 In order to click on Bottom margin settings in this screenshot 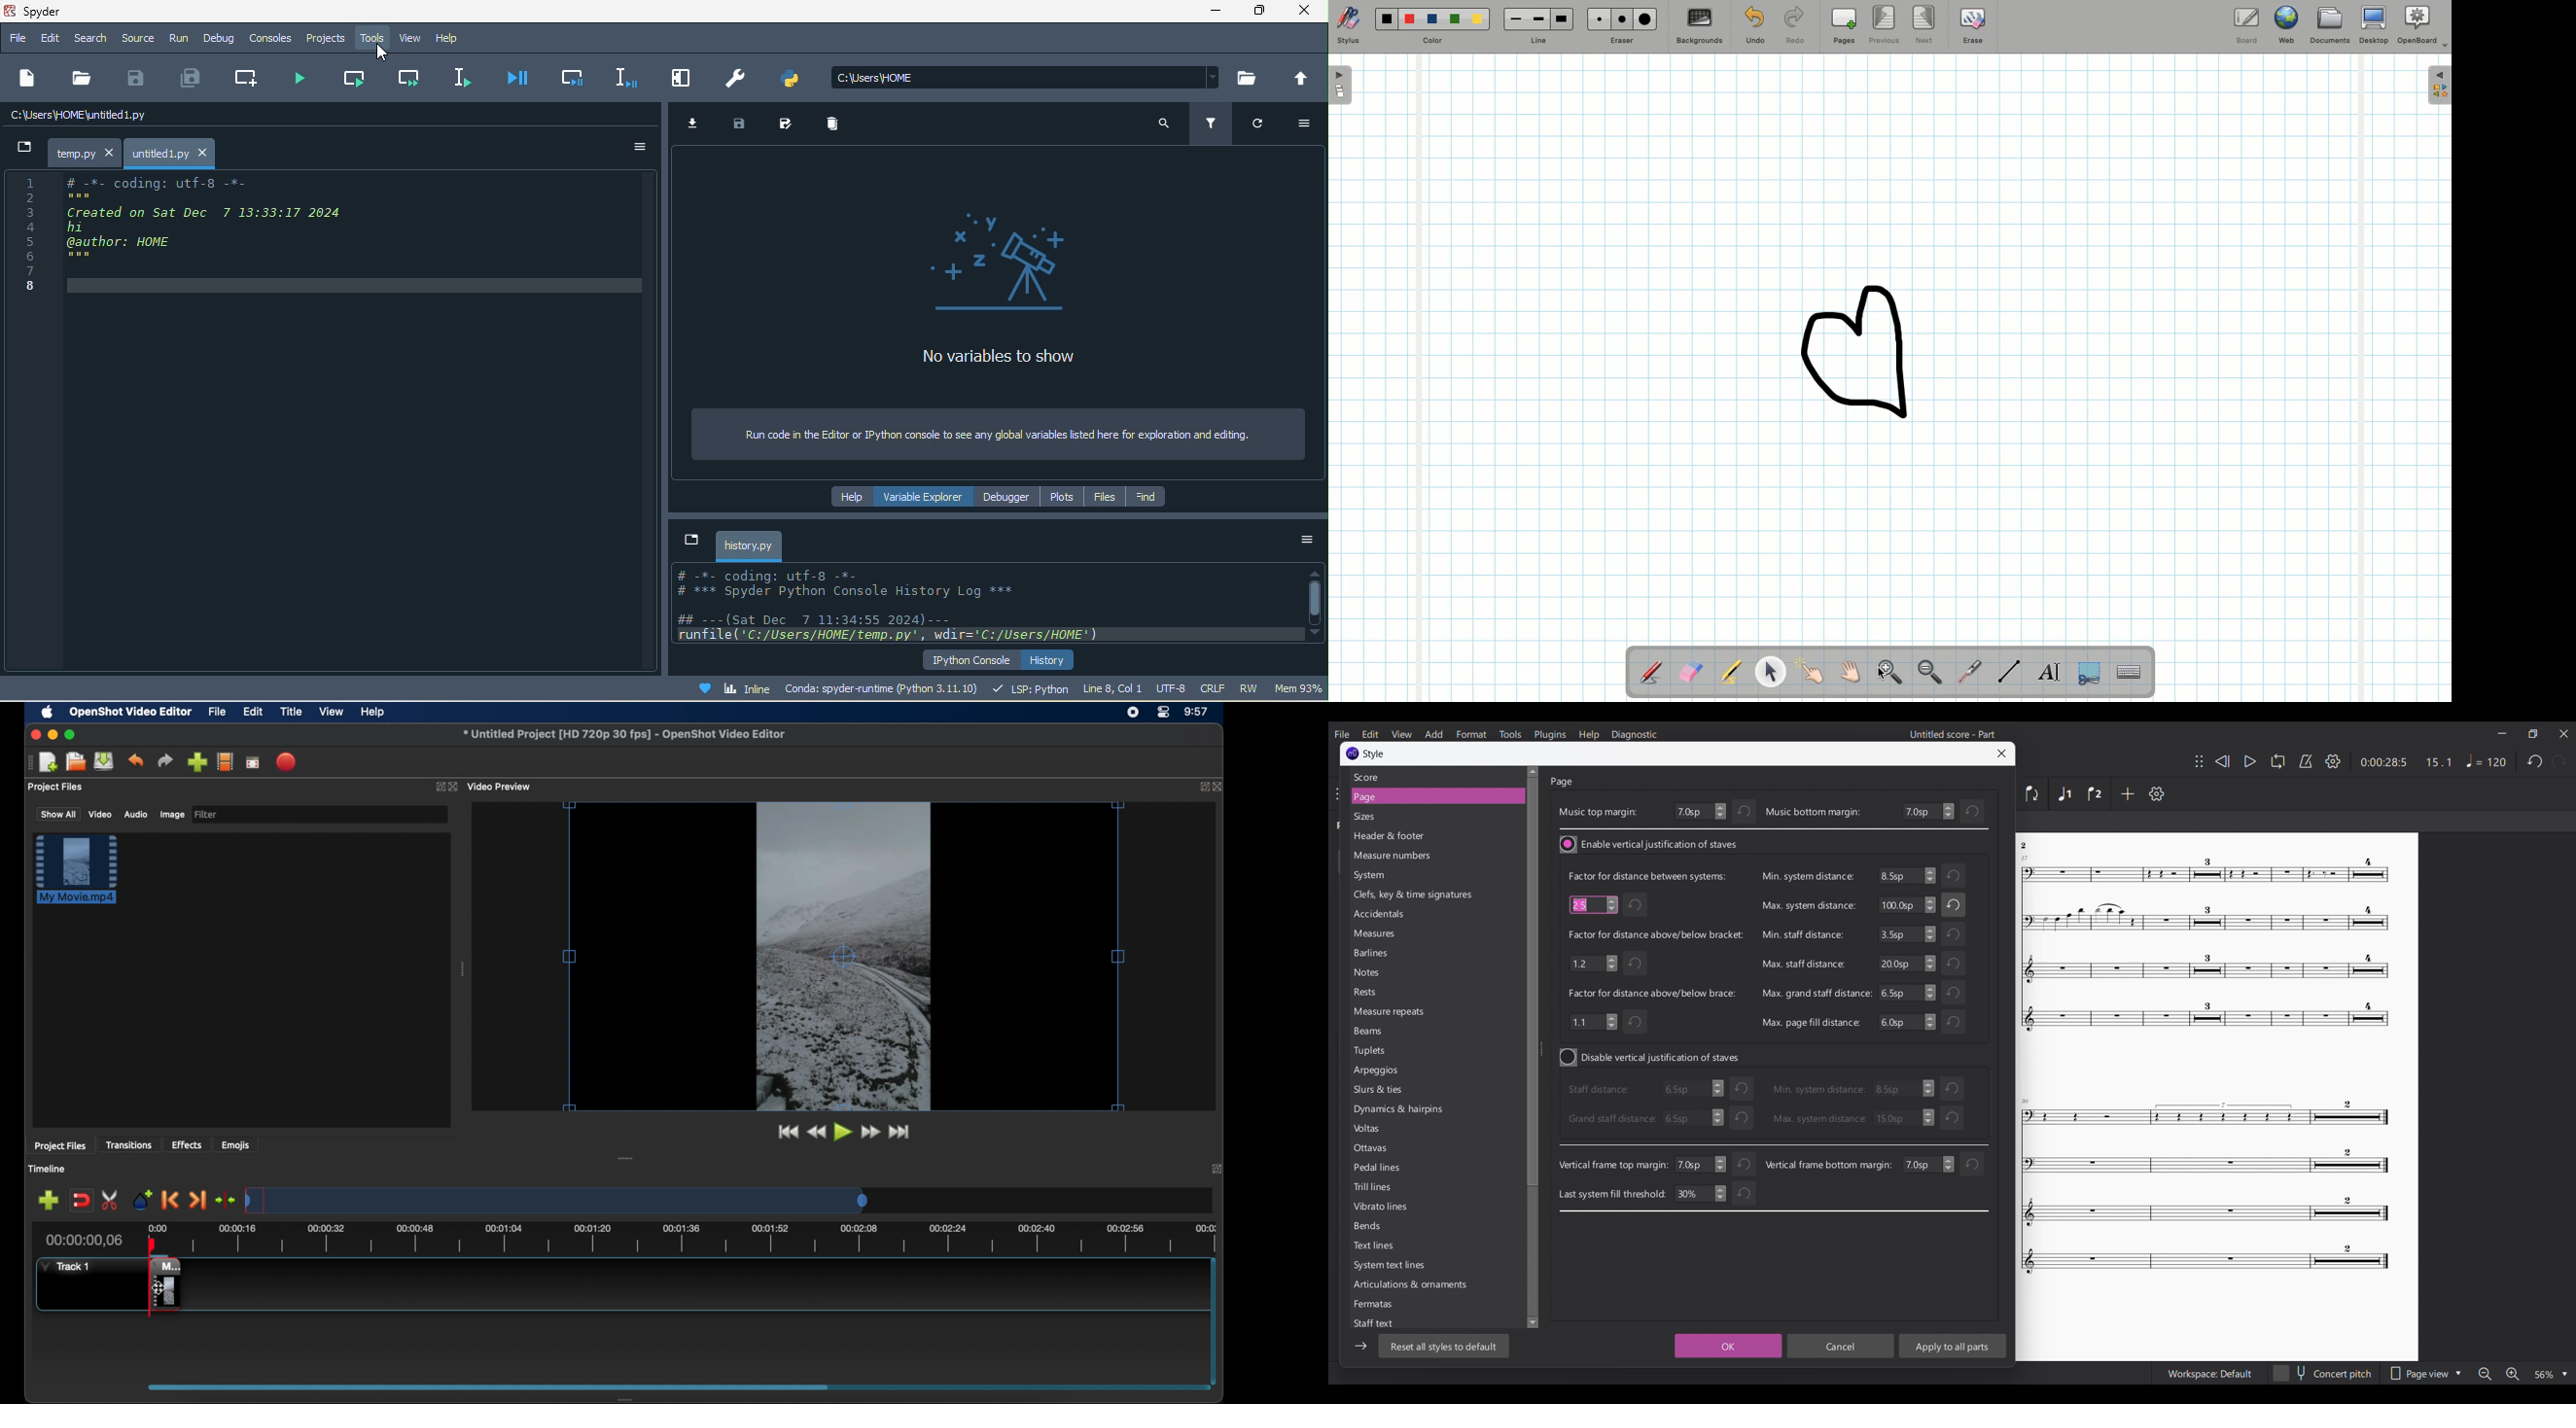, I will do `click(1928, 811)`.